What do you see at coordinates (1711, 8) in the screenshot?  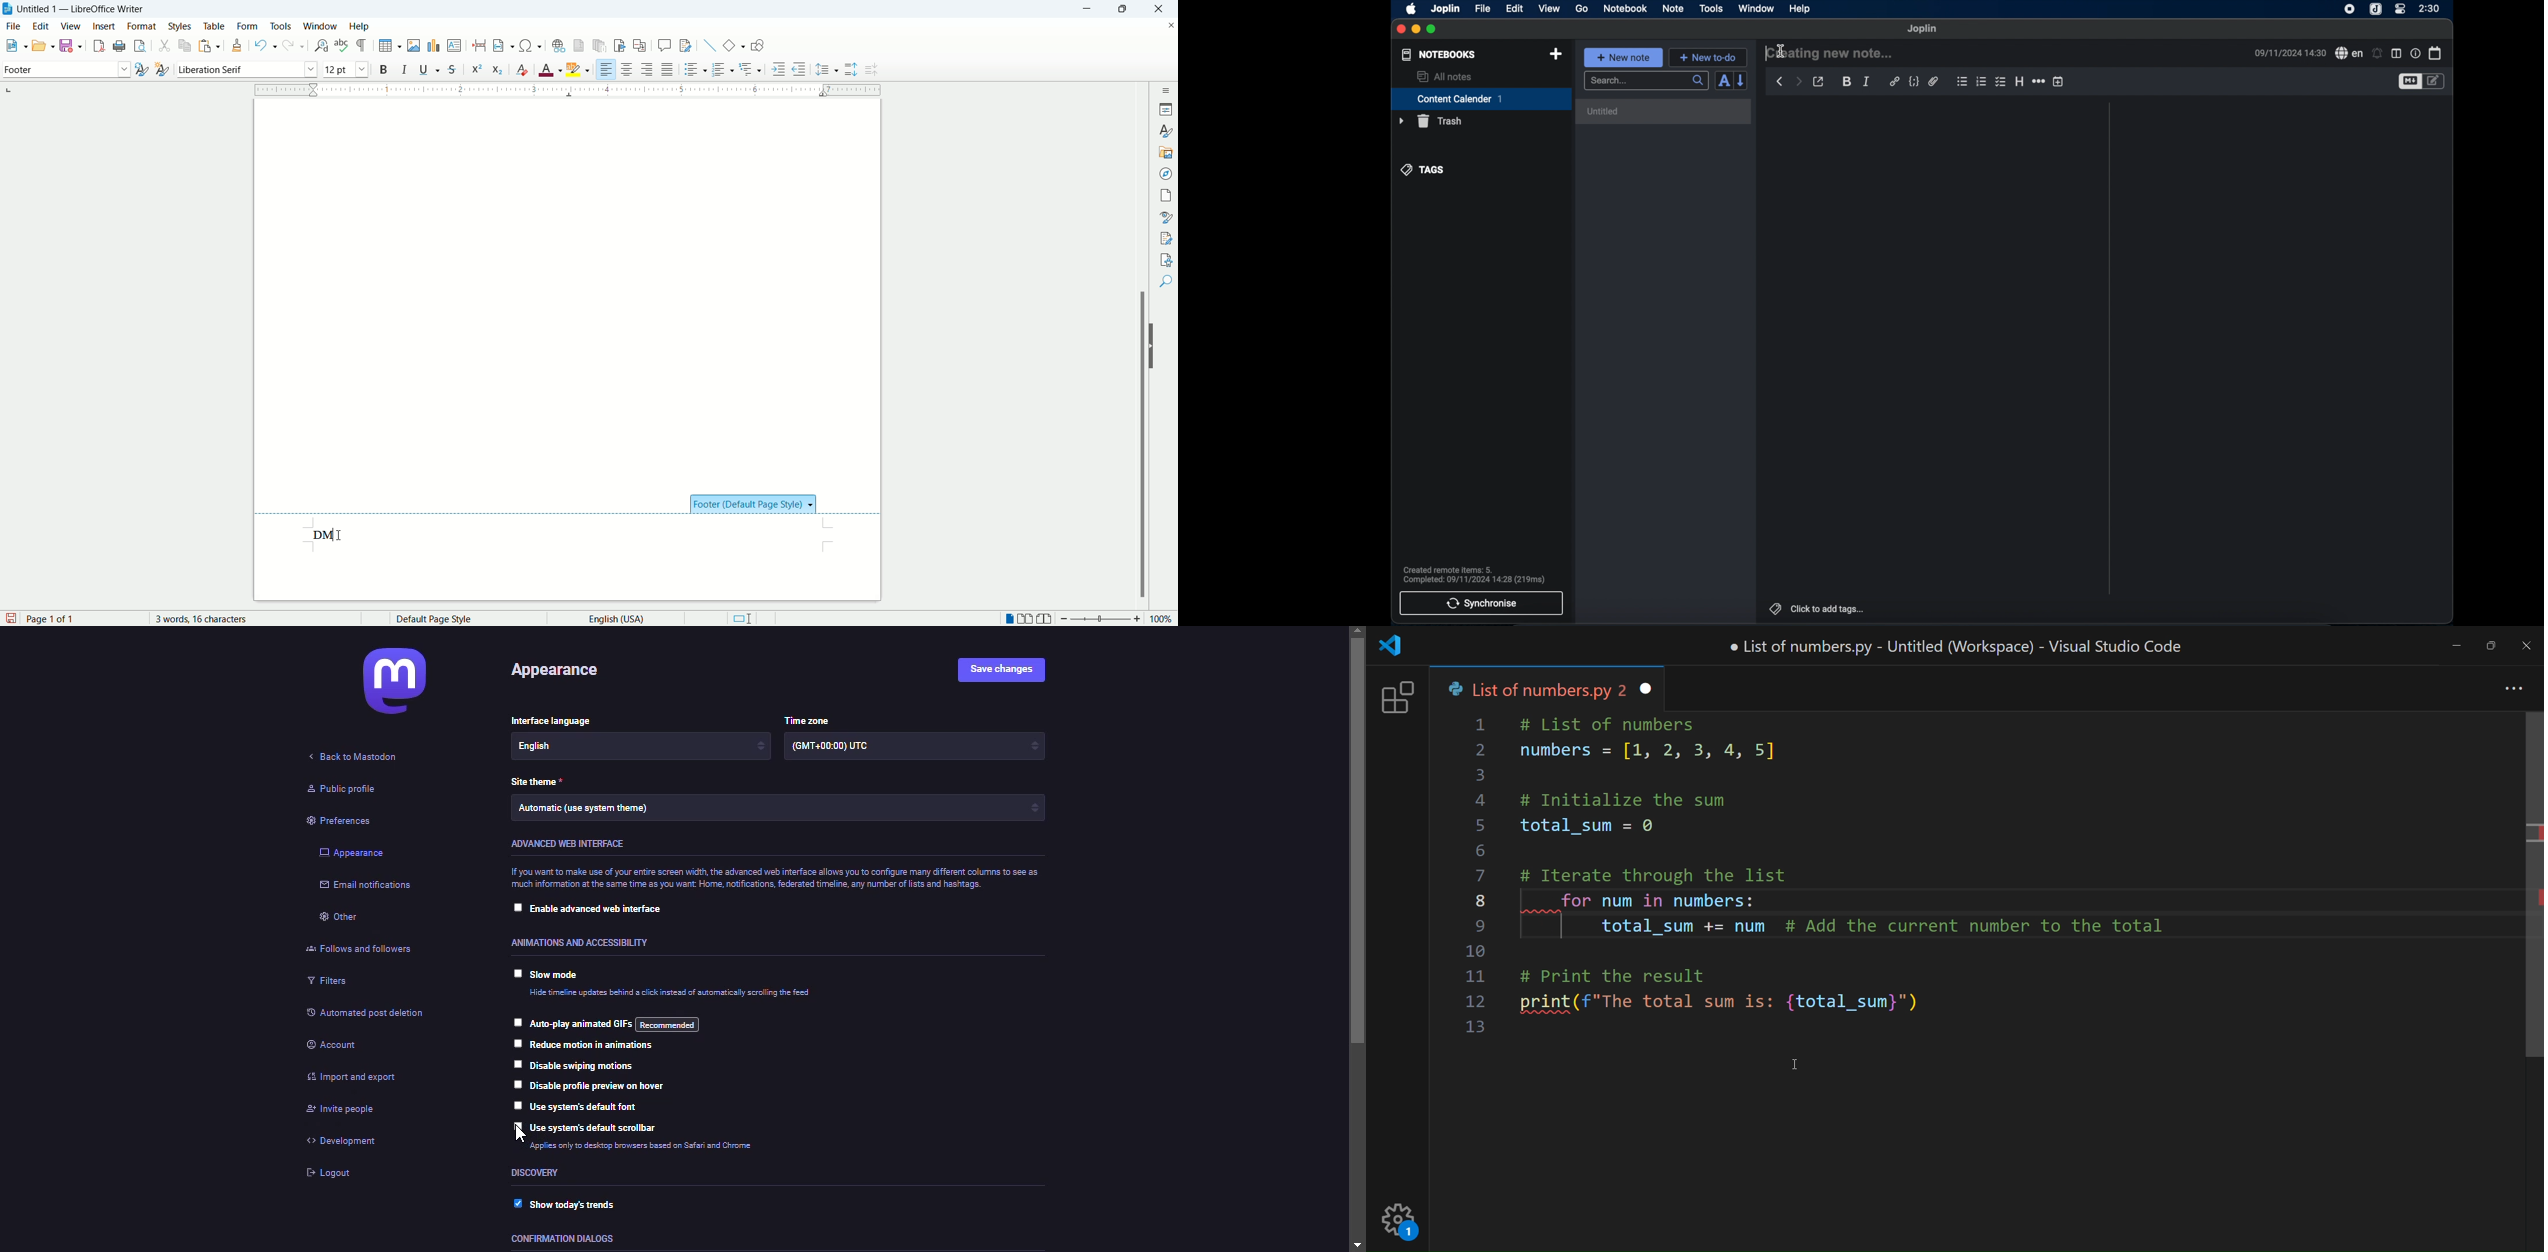 I see `tools` at bounding box center [1711, 8].